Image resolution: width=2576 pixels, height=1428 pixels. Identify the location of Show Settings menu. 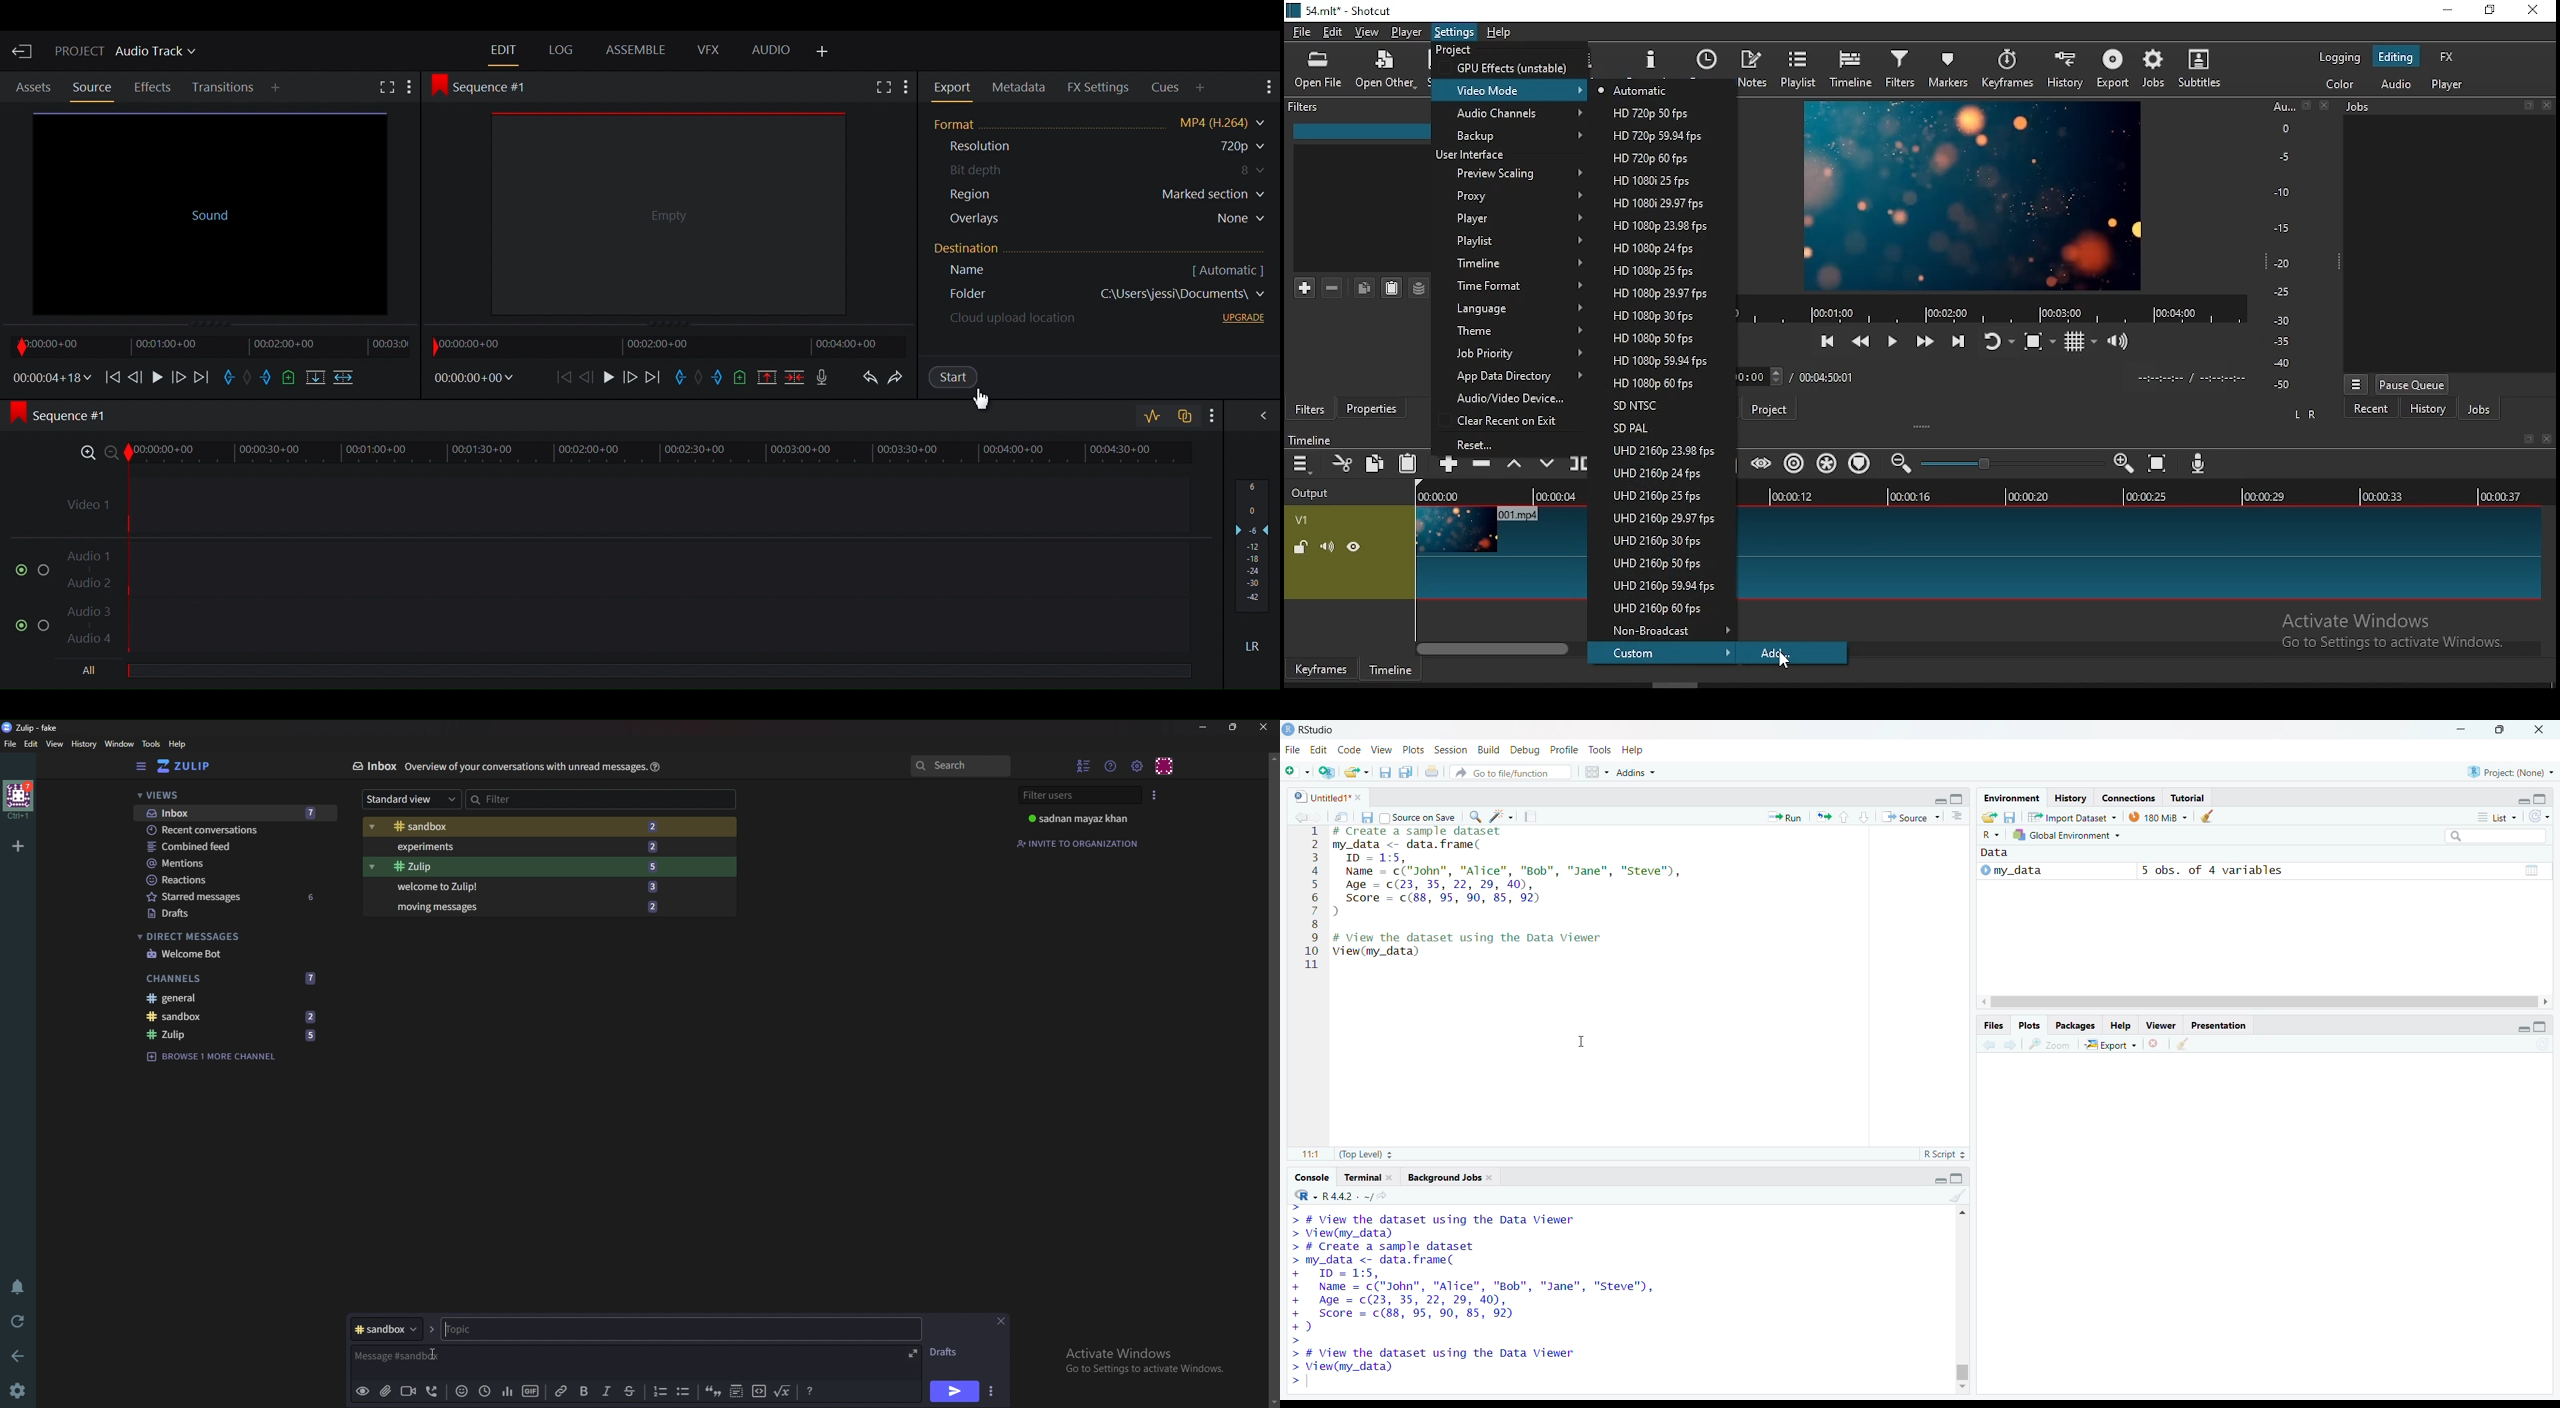
(907, 89).